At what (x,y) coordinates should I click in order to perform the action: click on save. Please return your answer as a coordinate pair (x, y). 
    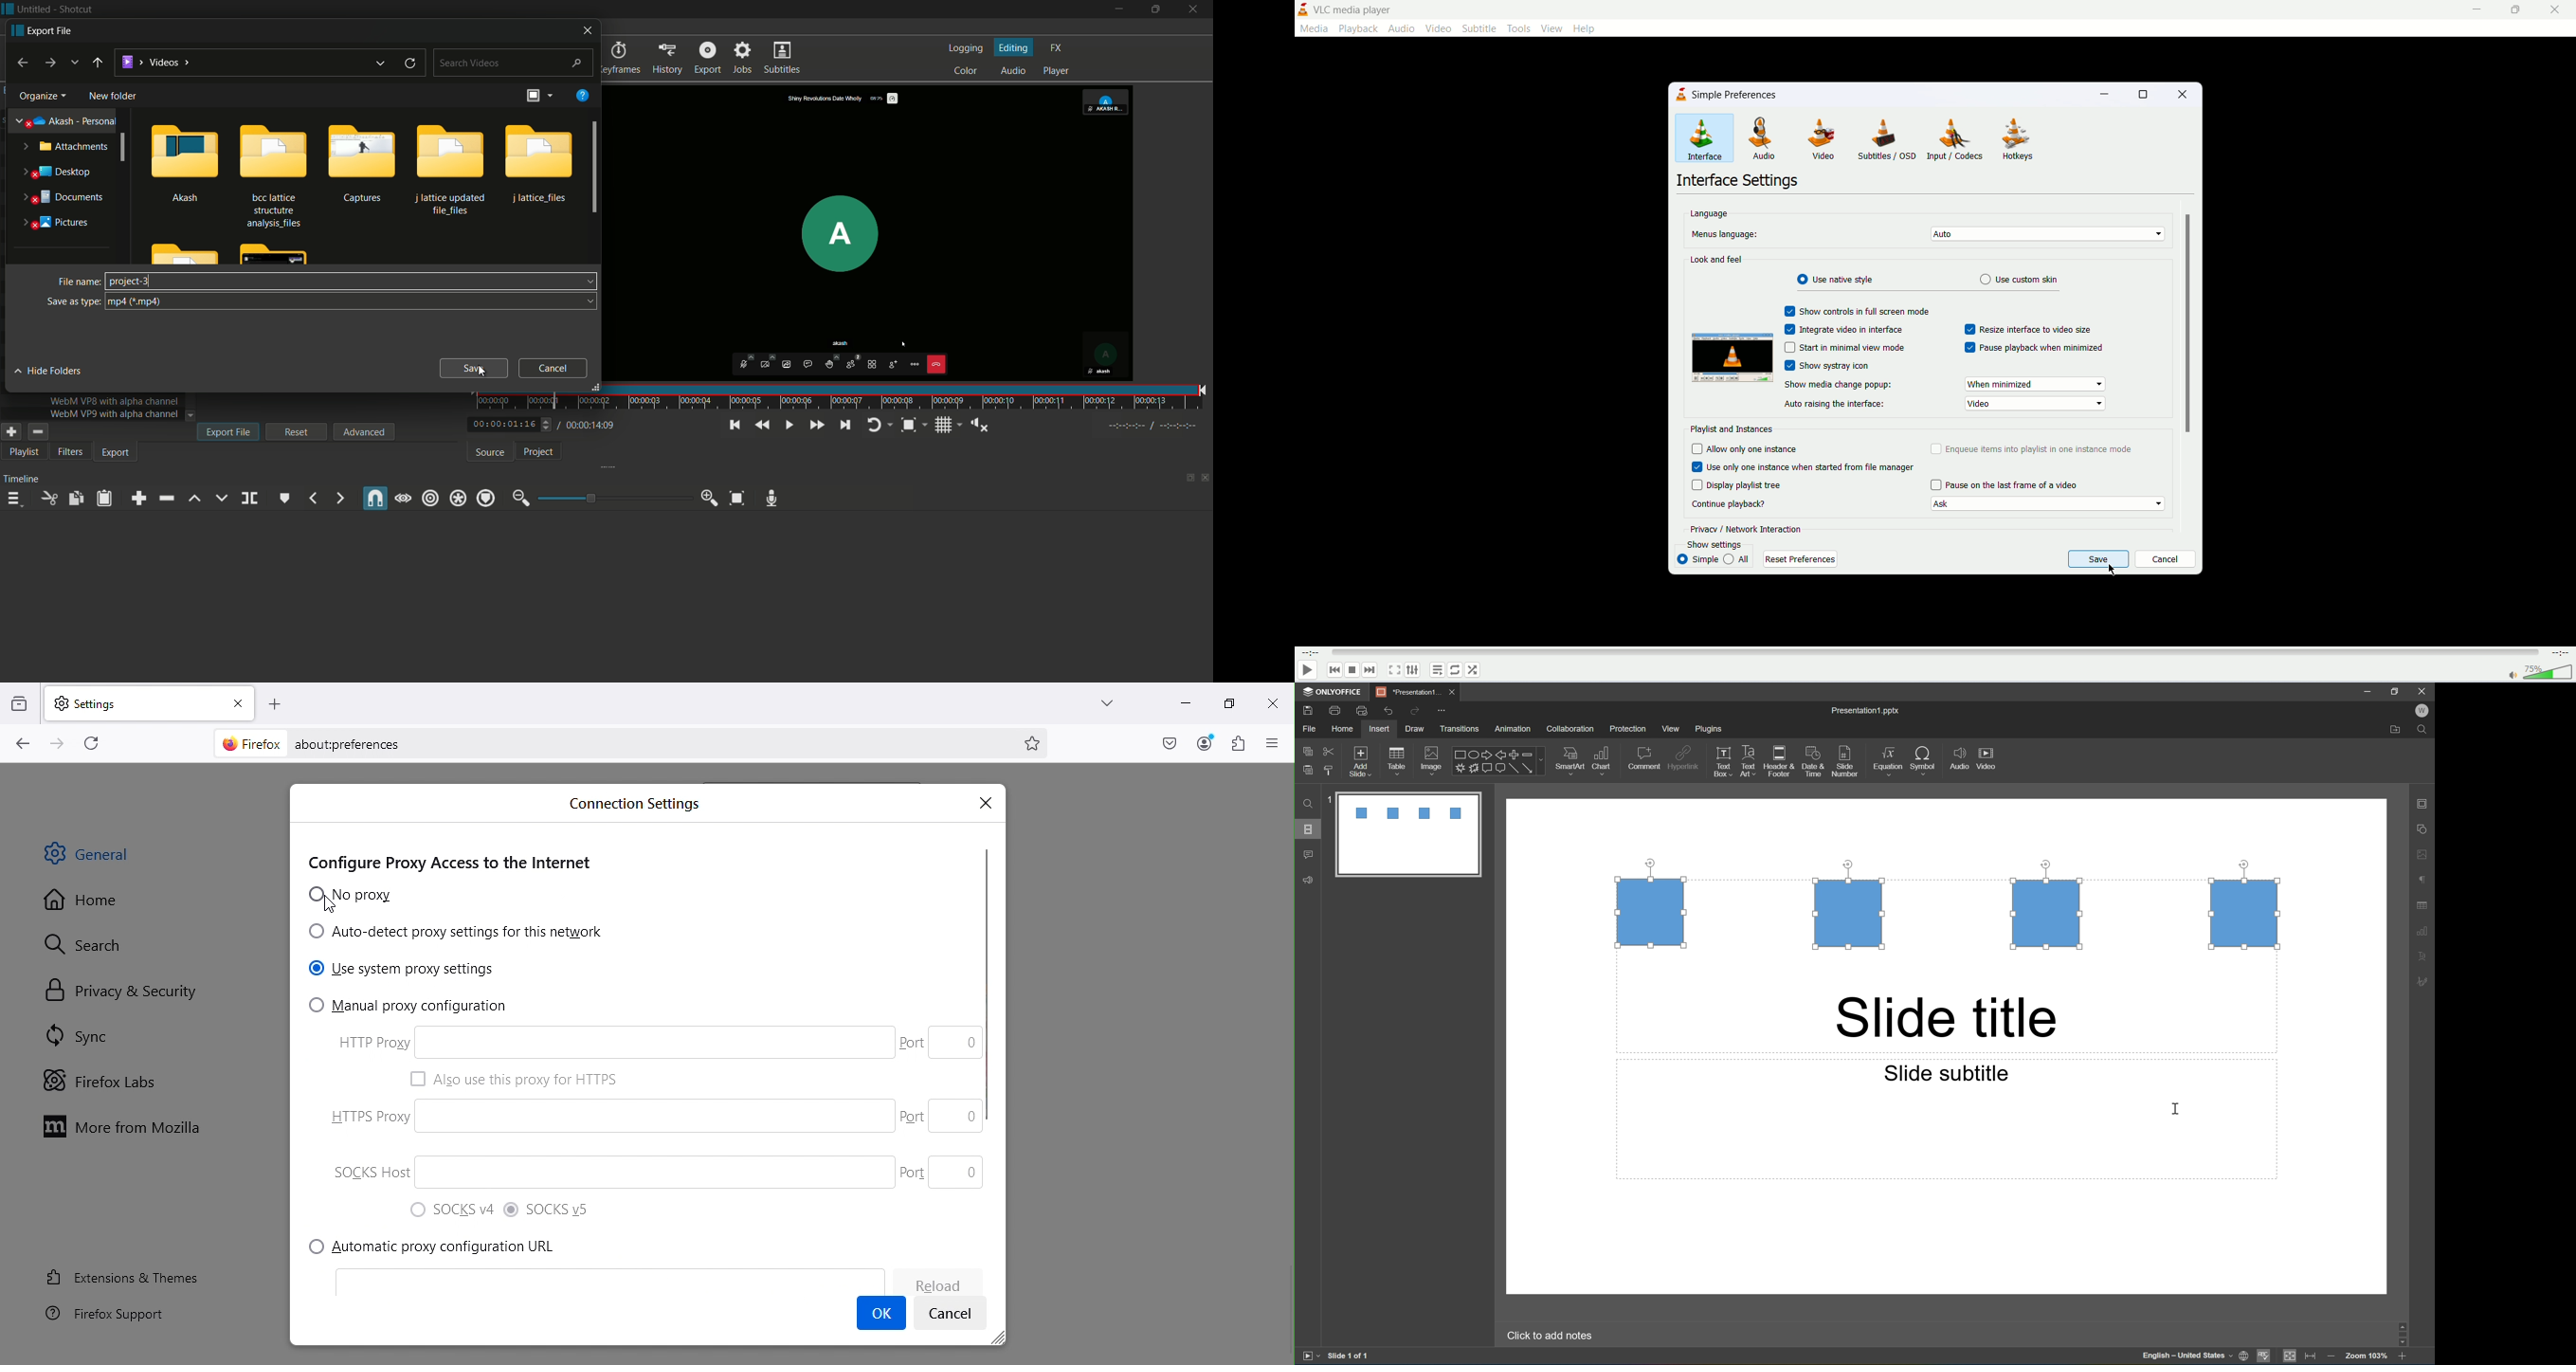
    Looking at the image, I should click on (1306, 709).